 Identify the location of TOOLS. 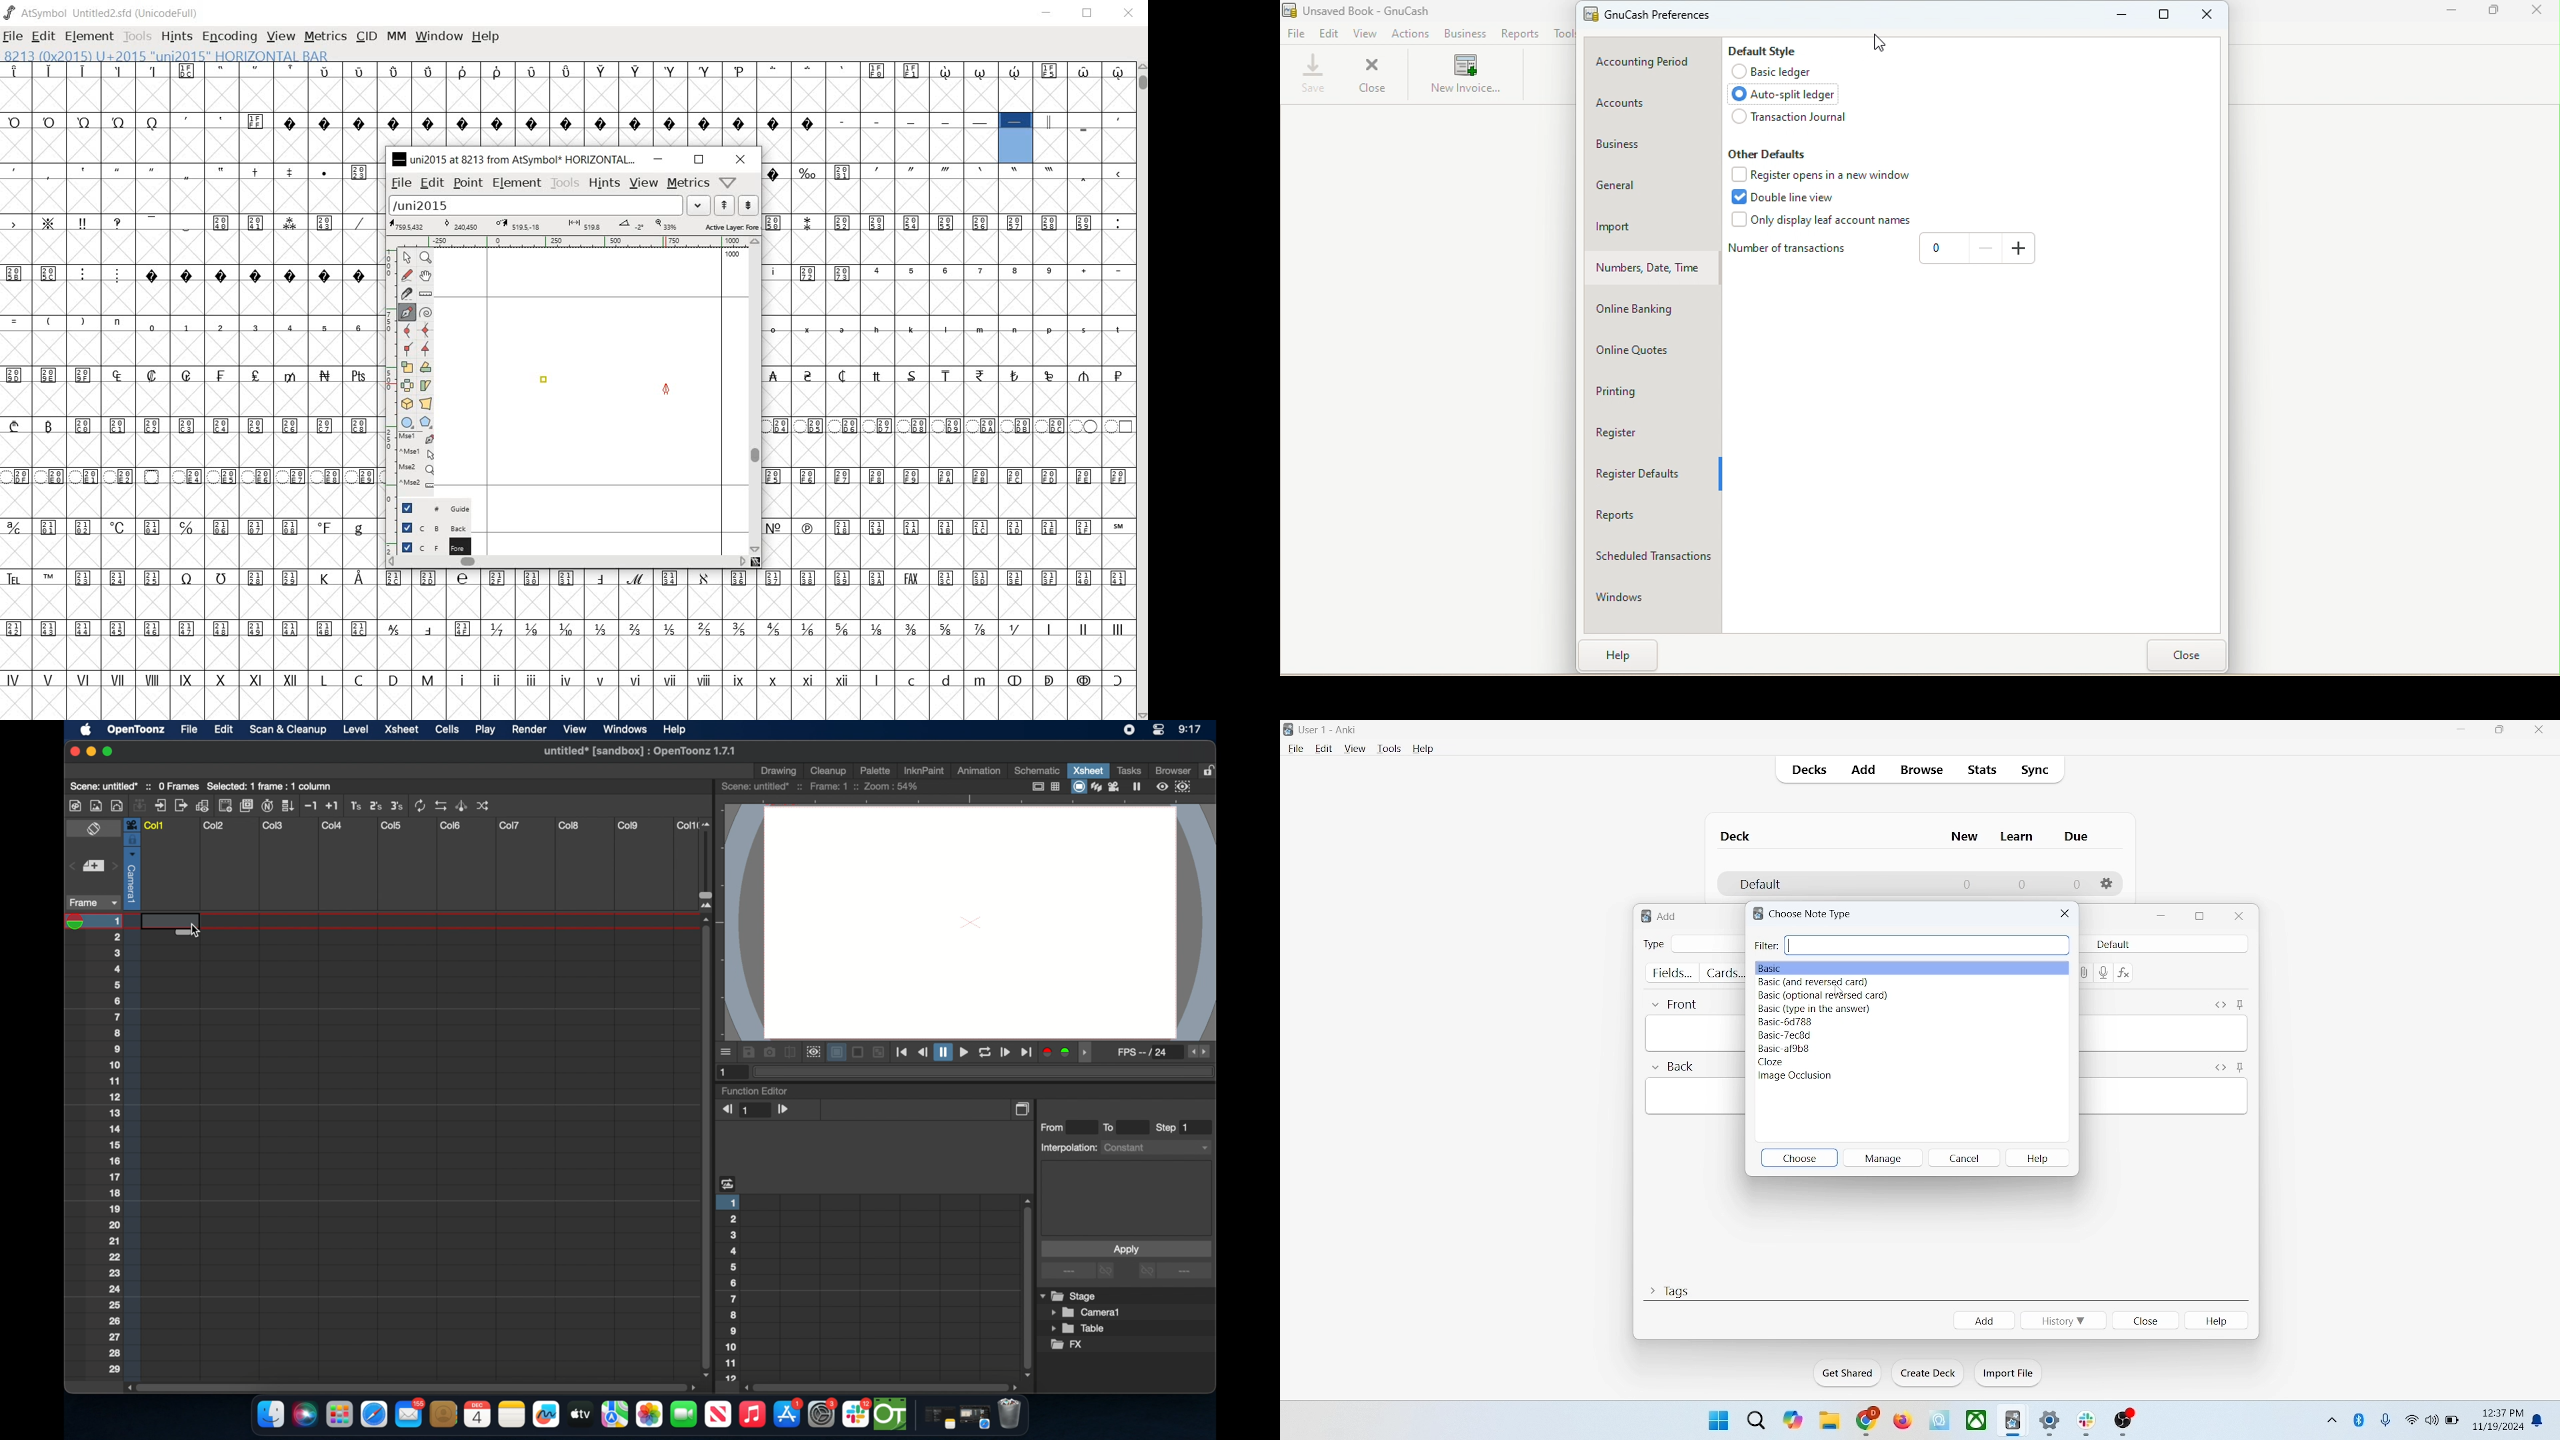
(139, 37).